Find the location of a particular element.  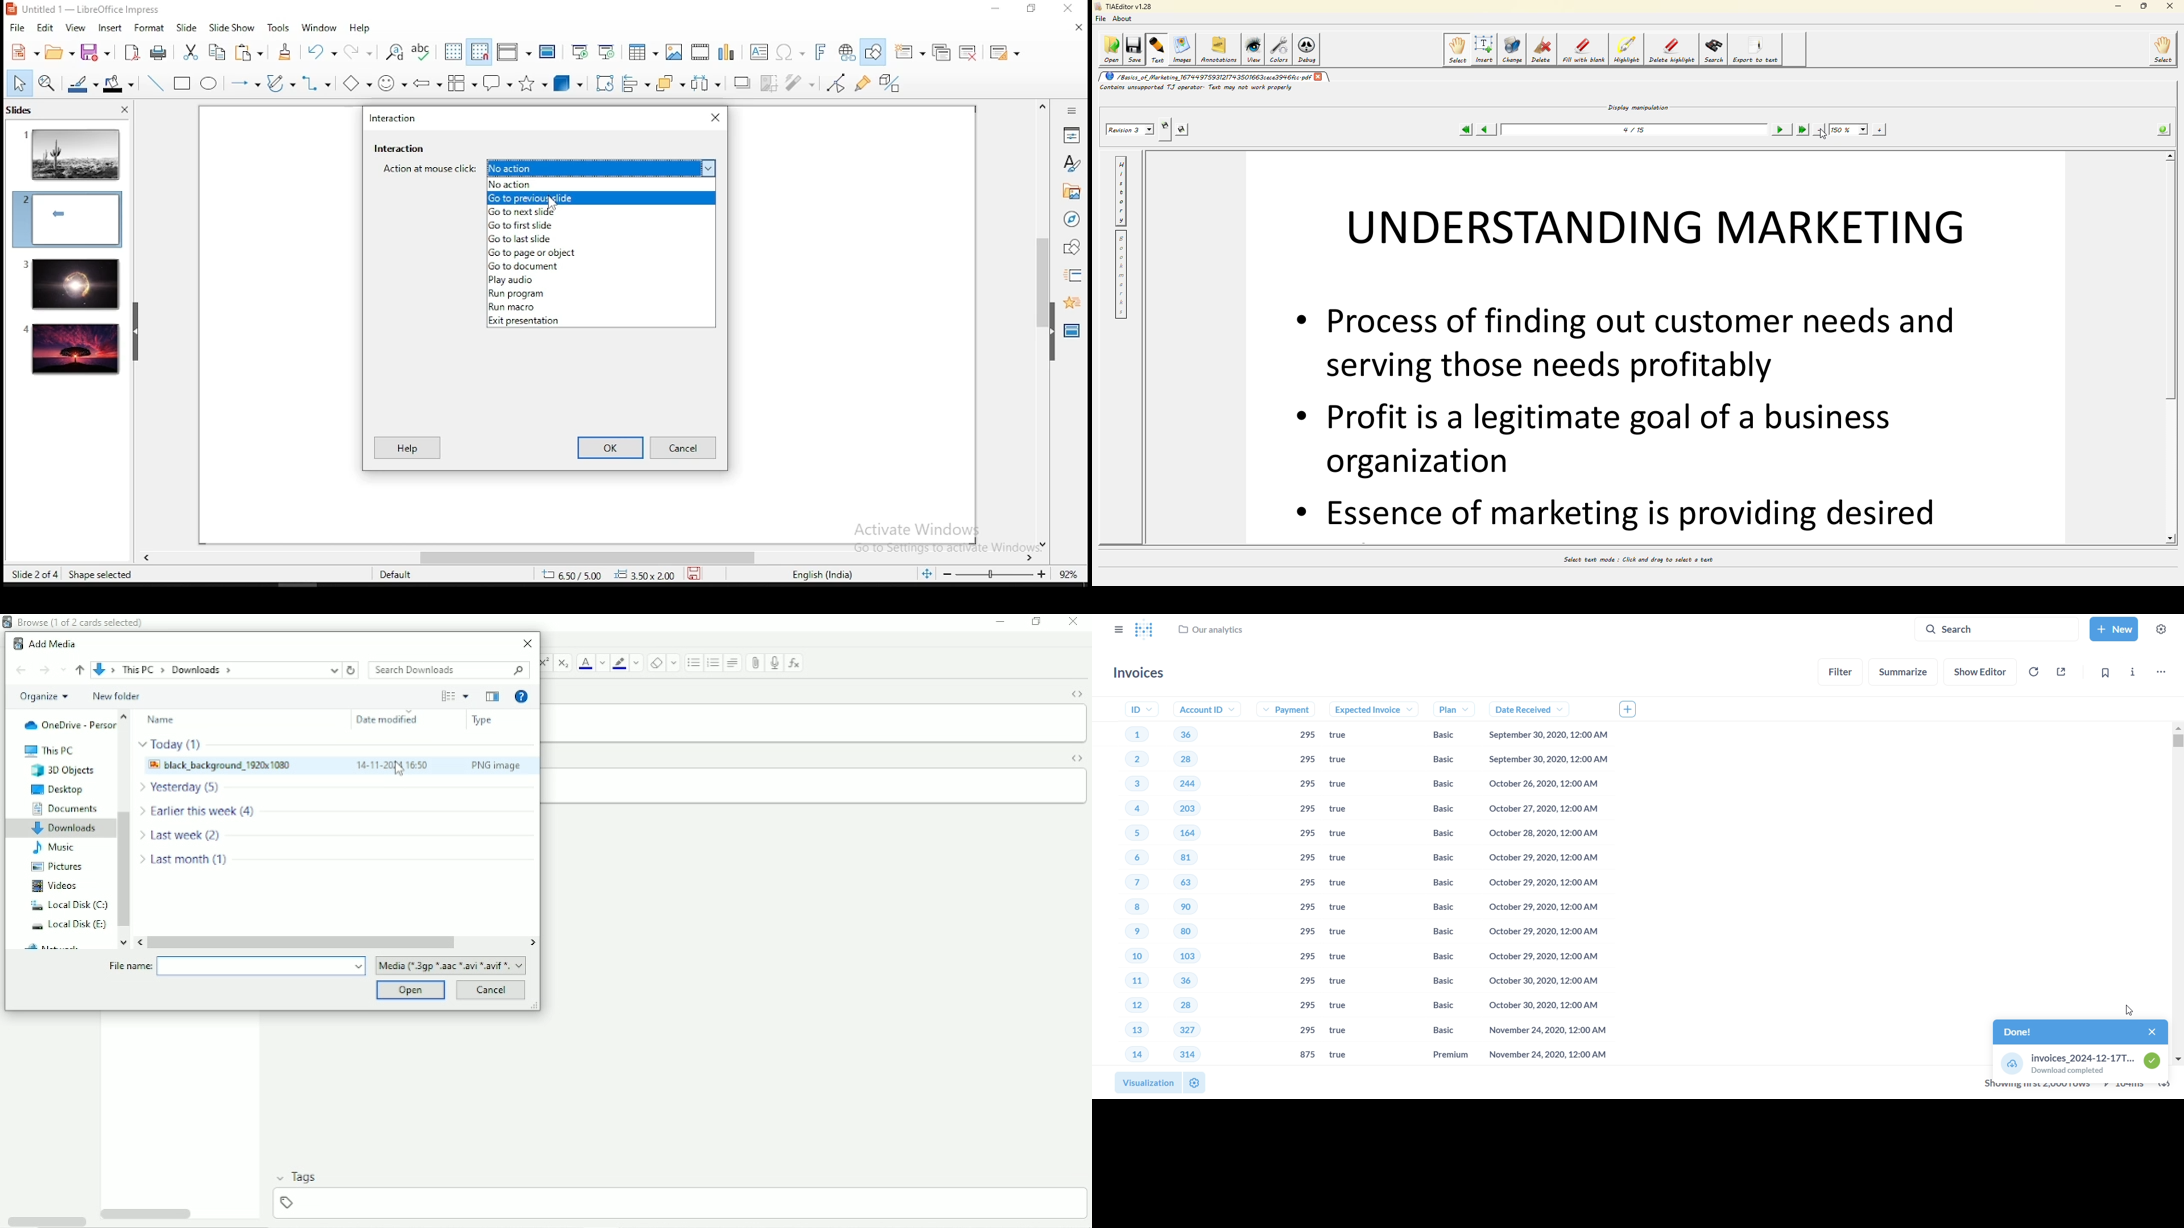

Basic is located at coordinates (1436, 1009).